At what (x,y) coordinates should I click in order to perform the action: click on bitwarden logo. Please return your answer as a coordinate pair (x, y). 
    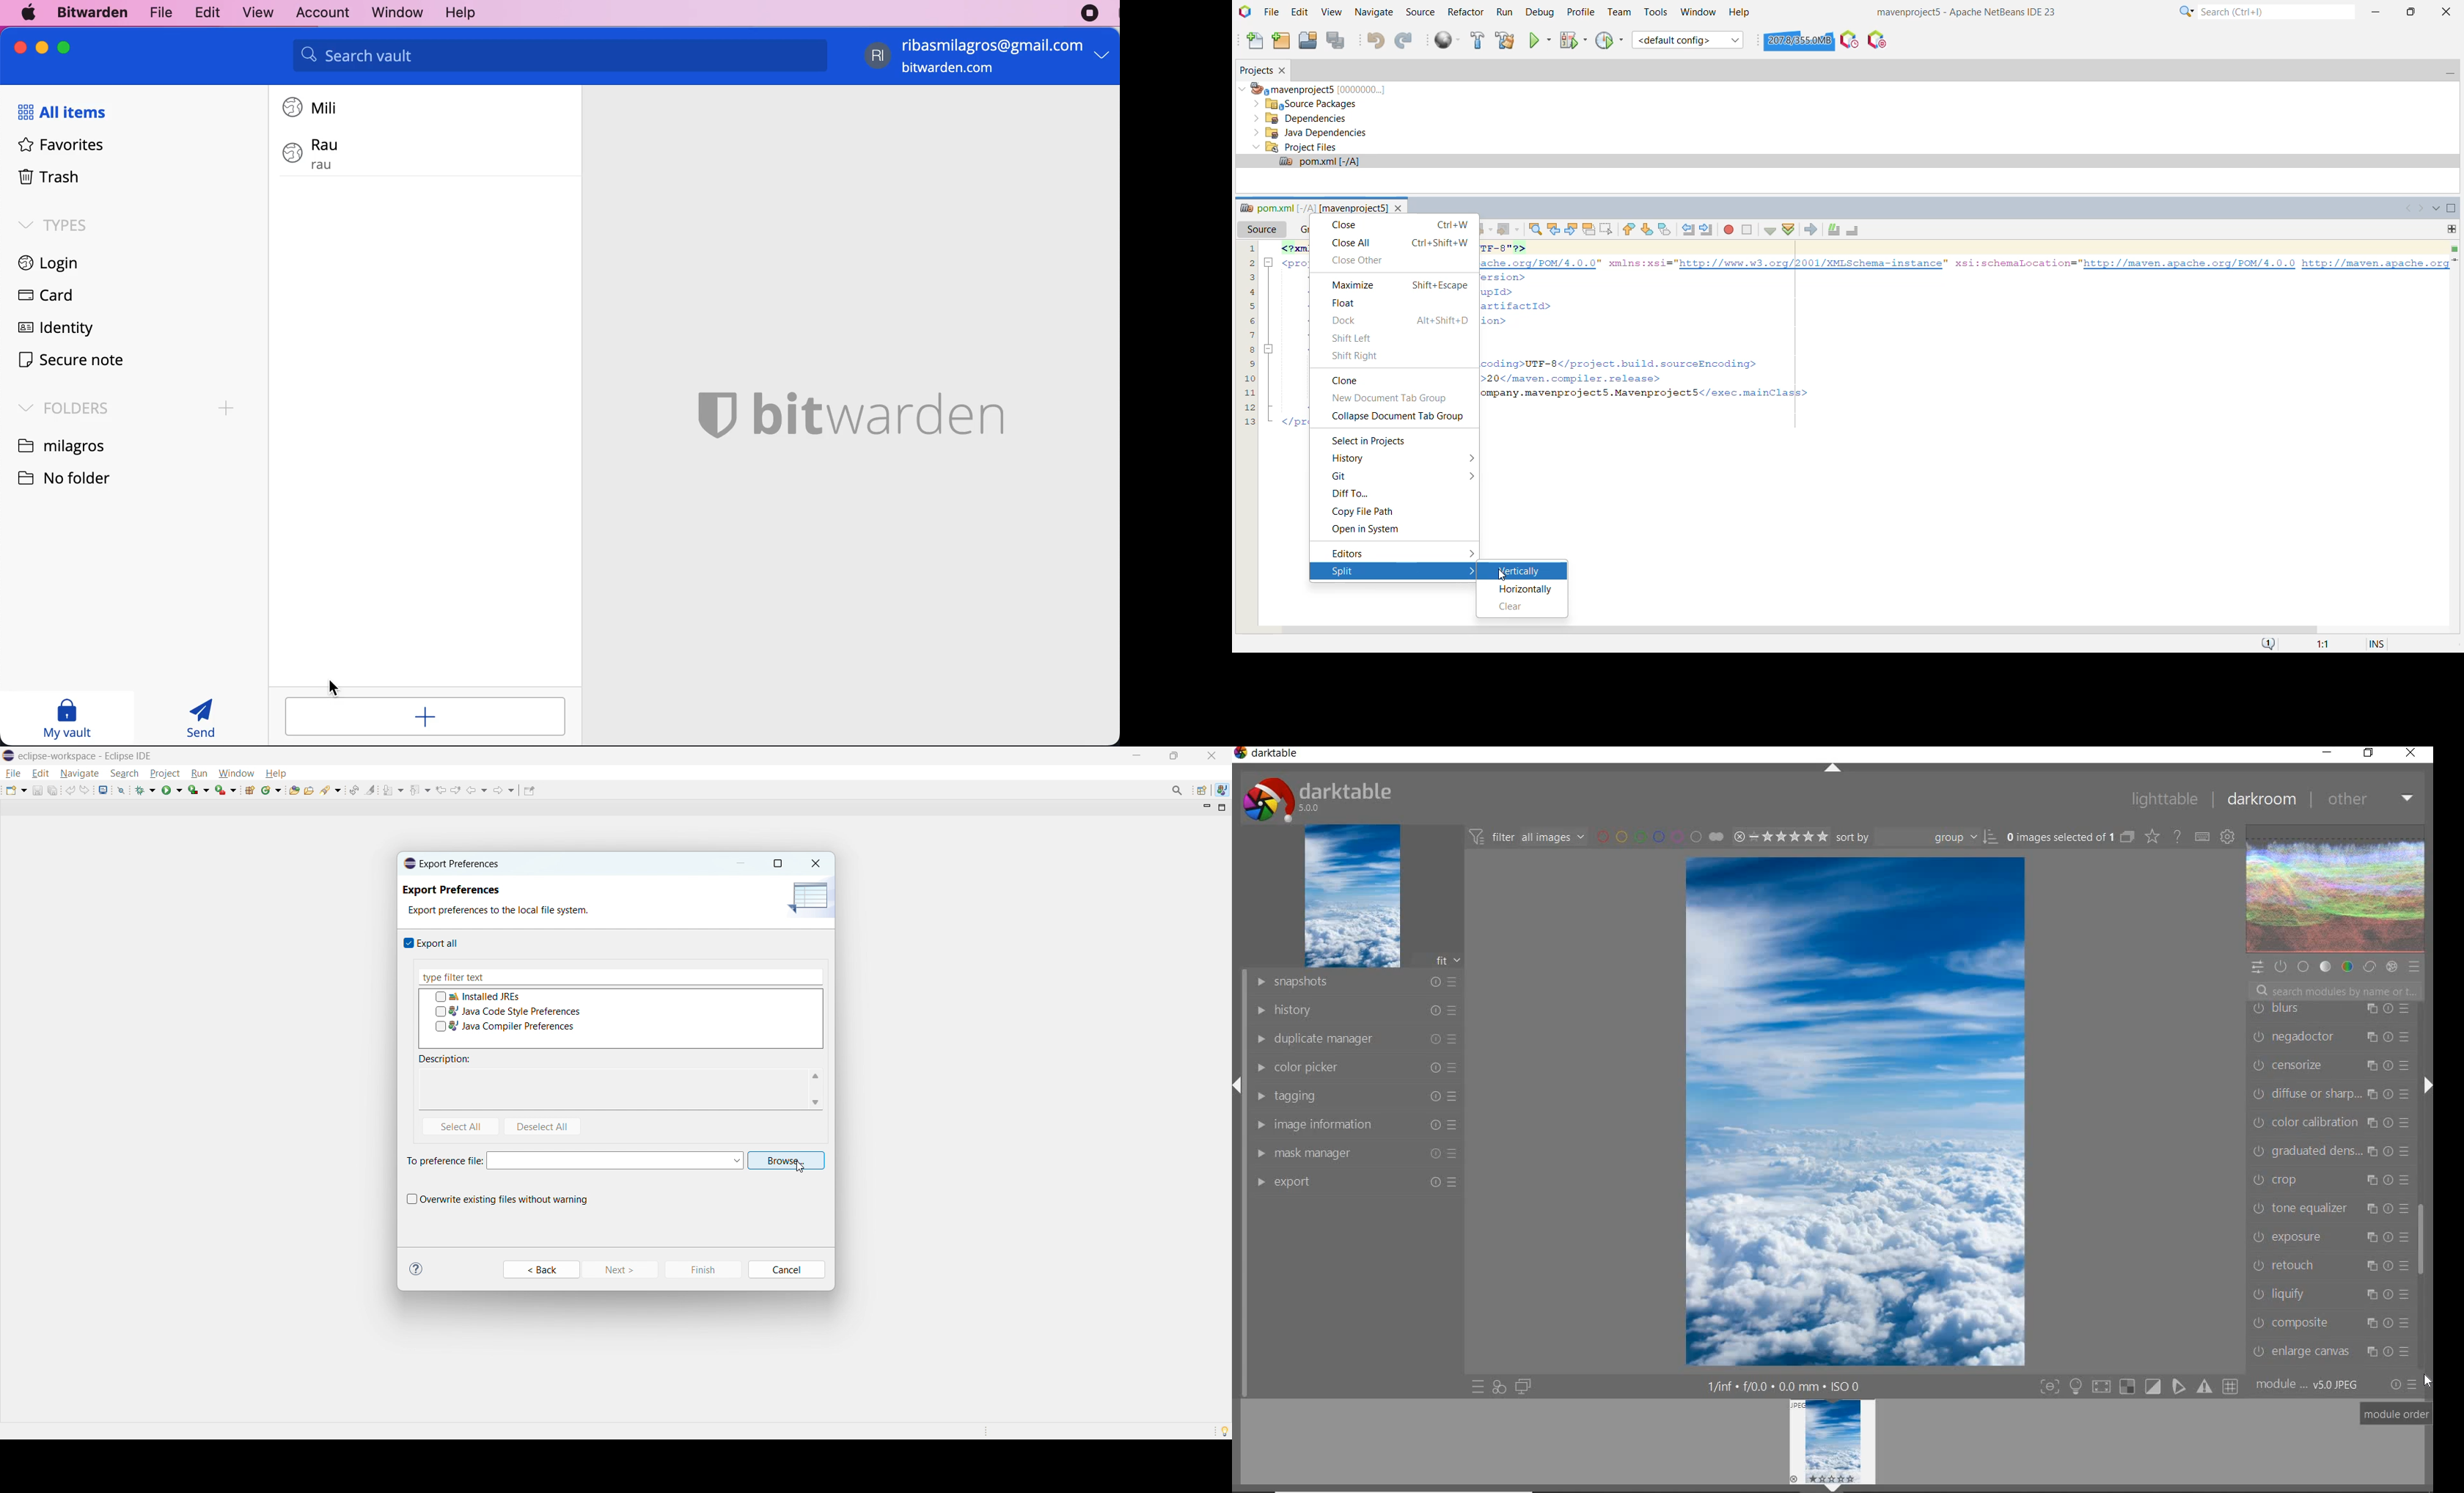
    Looking at the image, I should click on (849, 409).